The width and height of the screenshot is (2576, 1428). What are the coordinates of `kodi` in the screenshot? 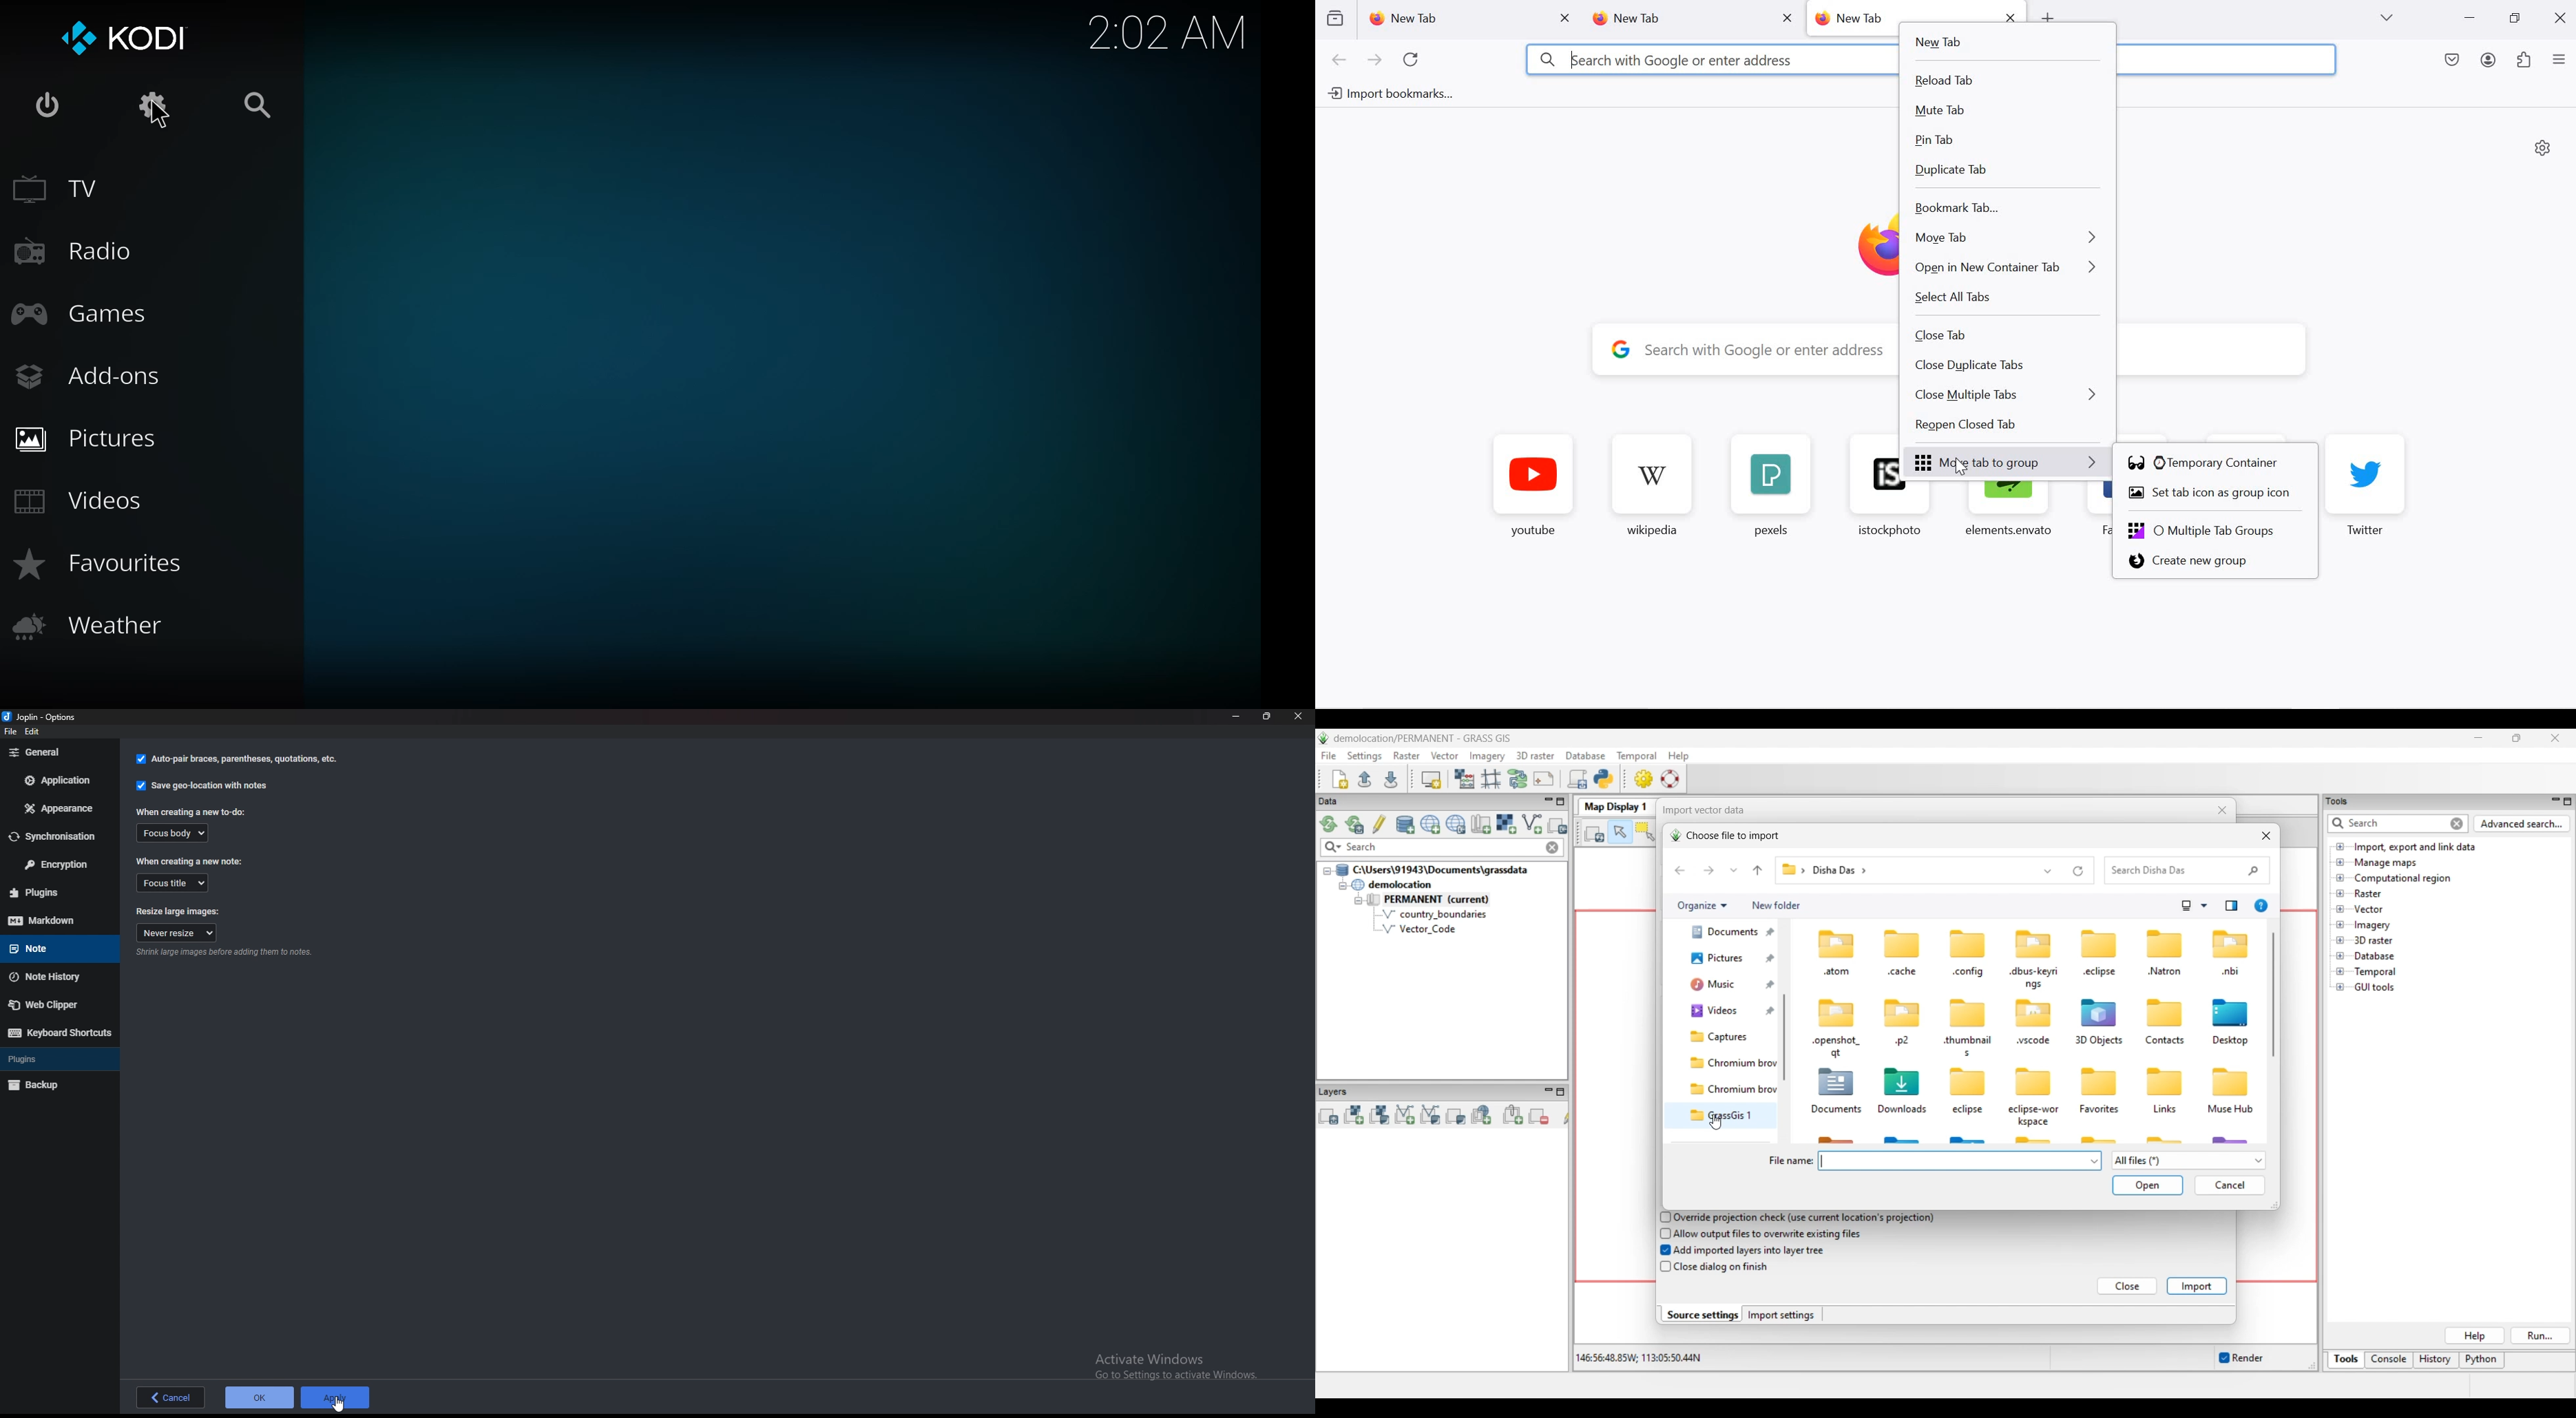 It's located at (127, 37).